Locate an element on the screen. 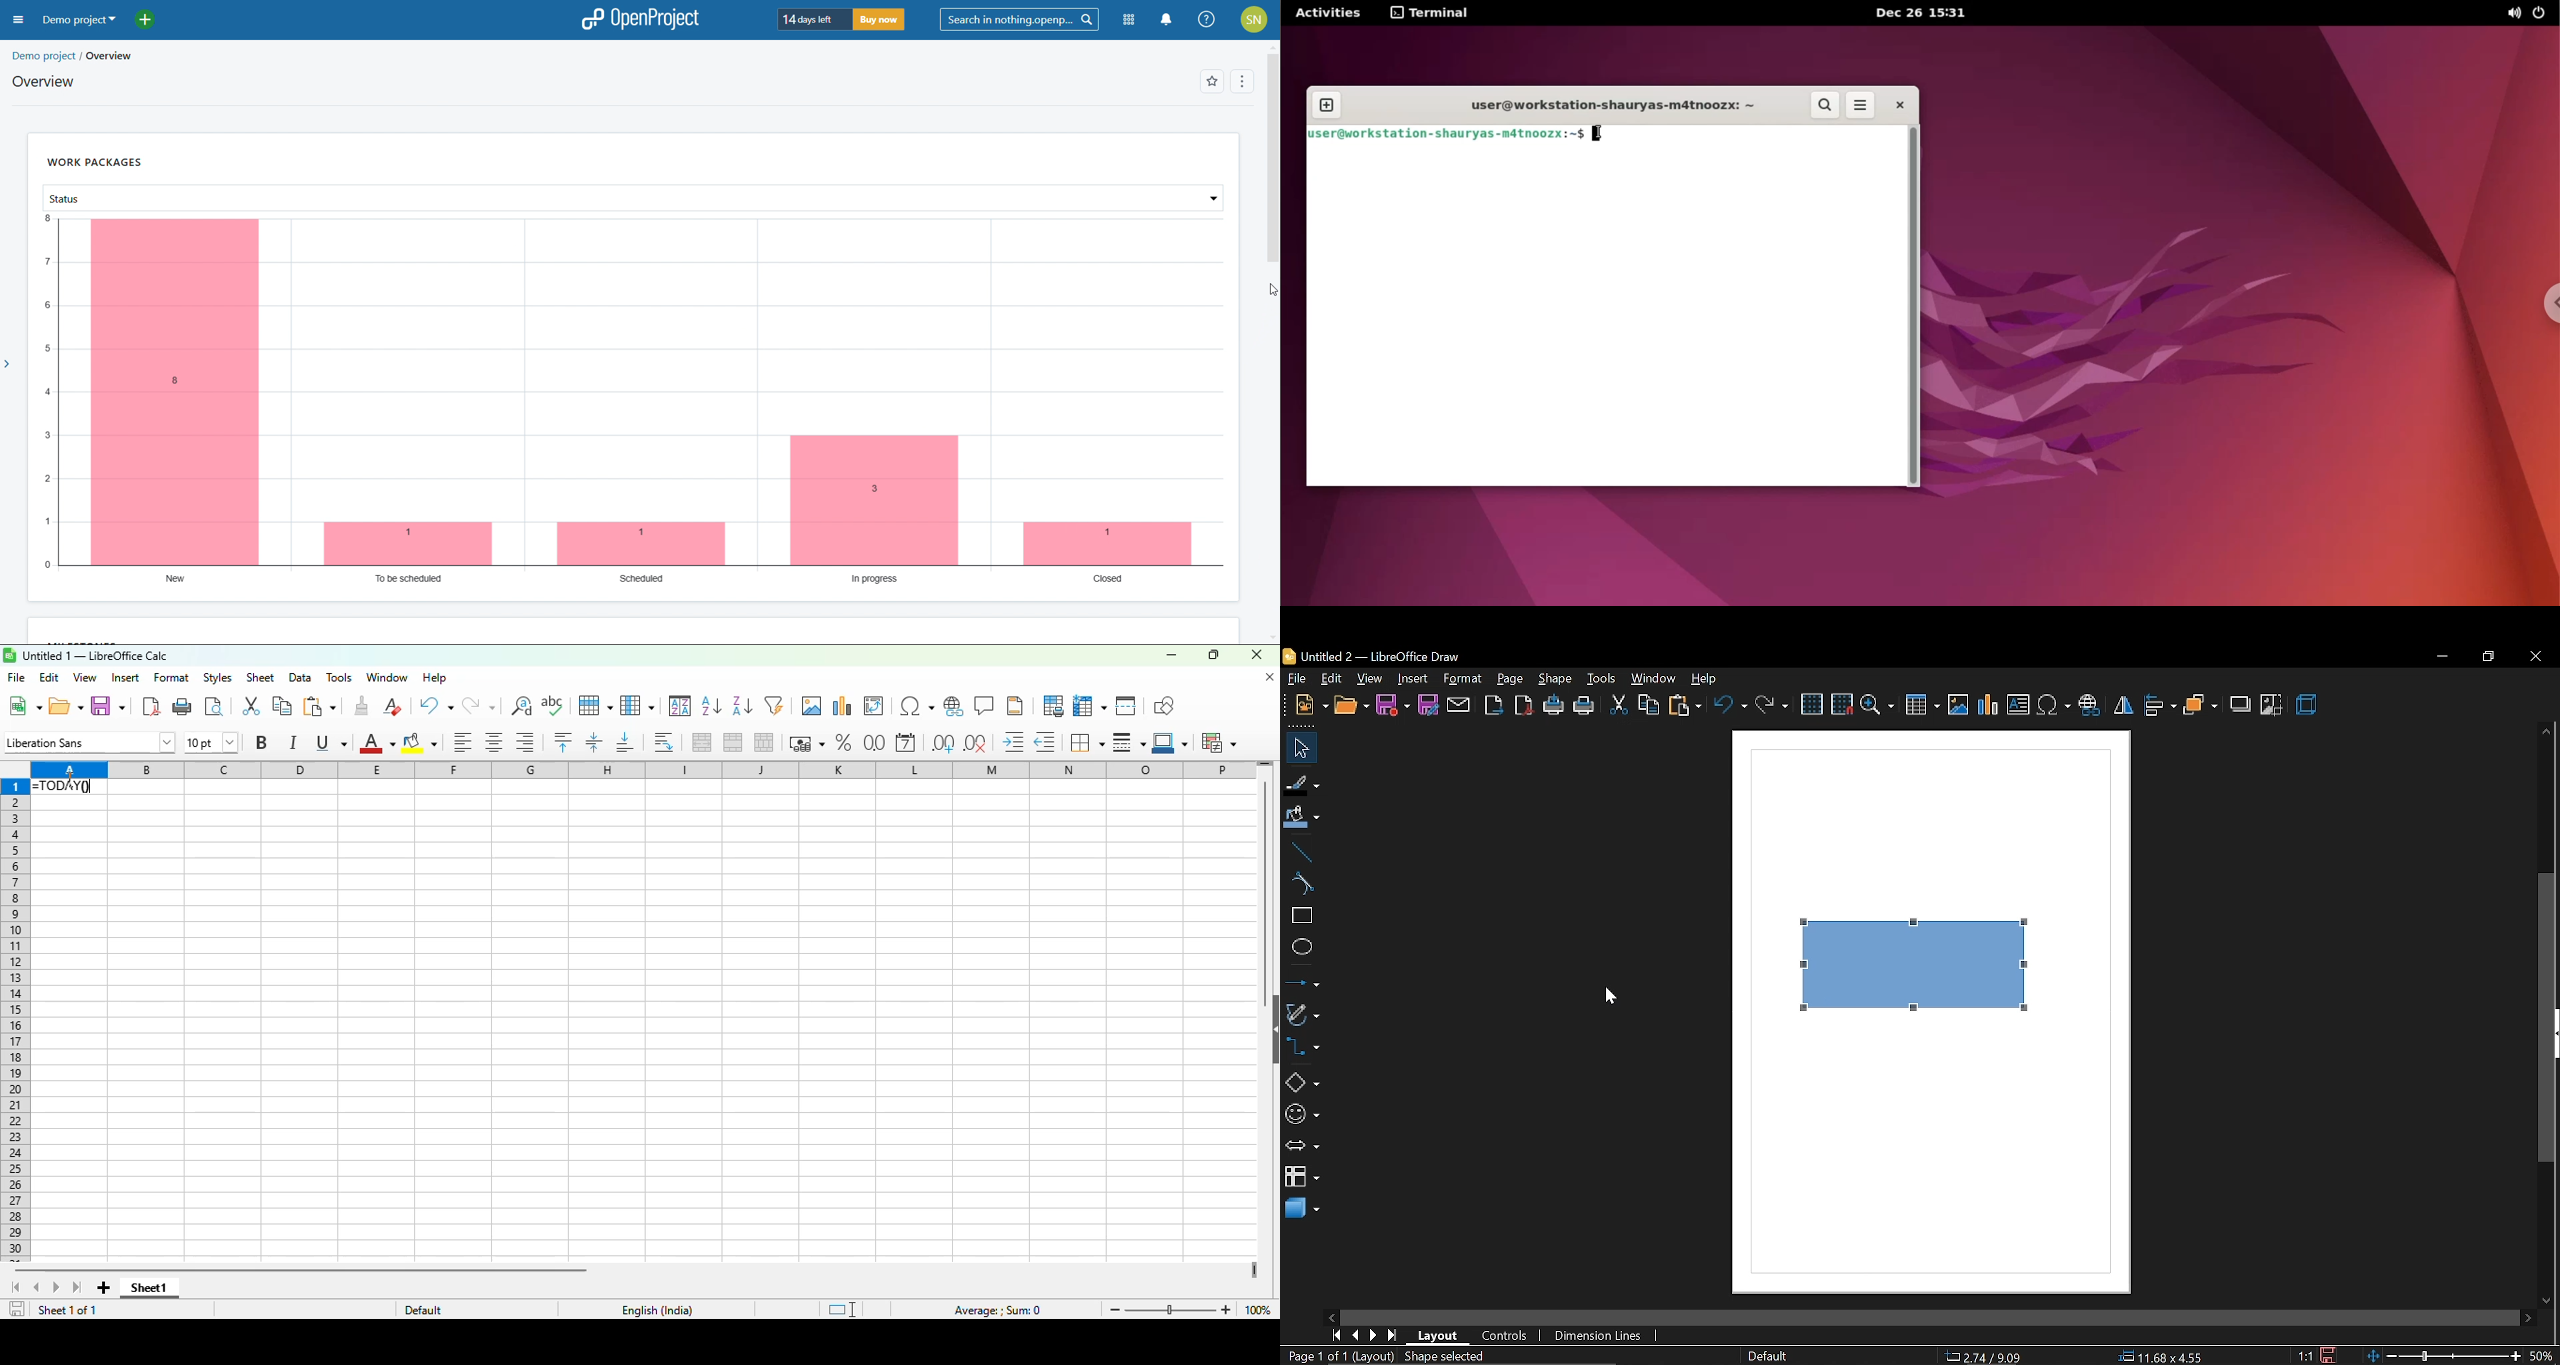  spelling is located at coordinates (552, 706).